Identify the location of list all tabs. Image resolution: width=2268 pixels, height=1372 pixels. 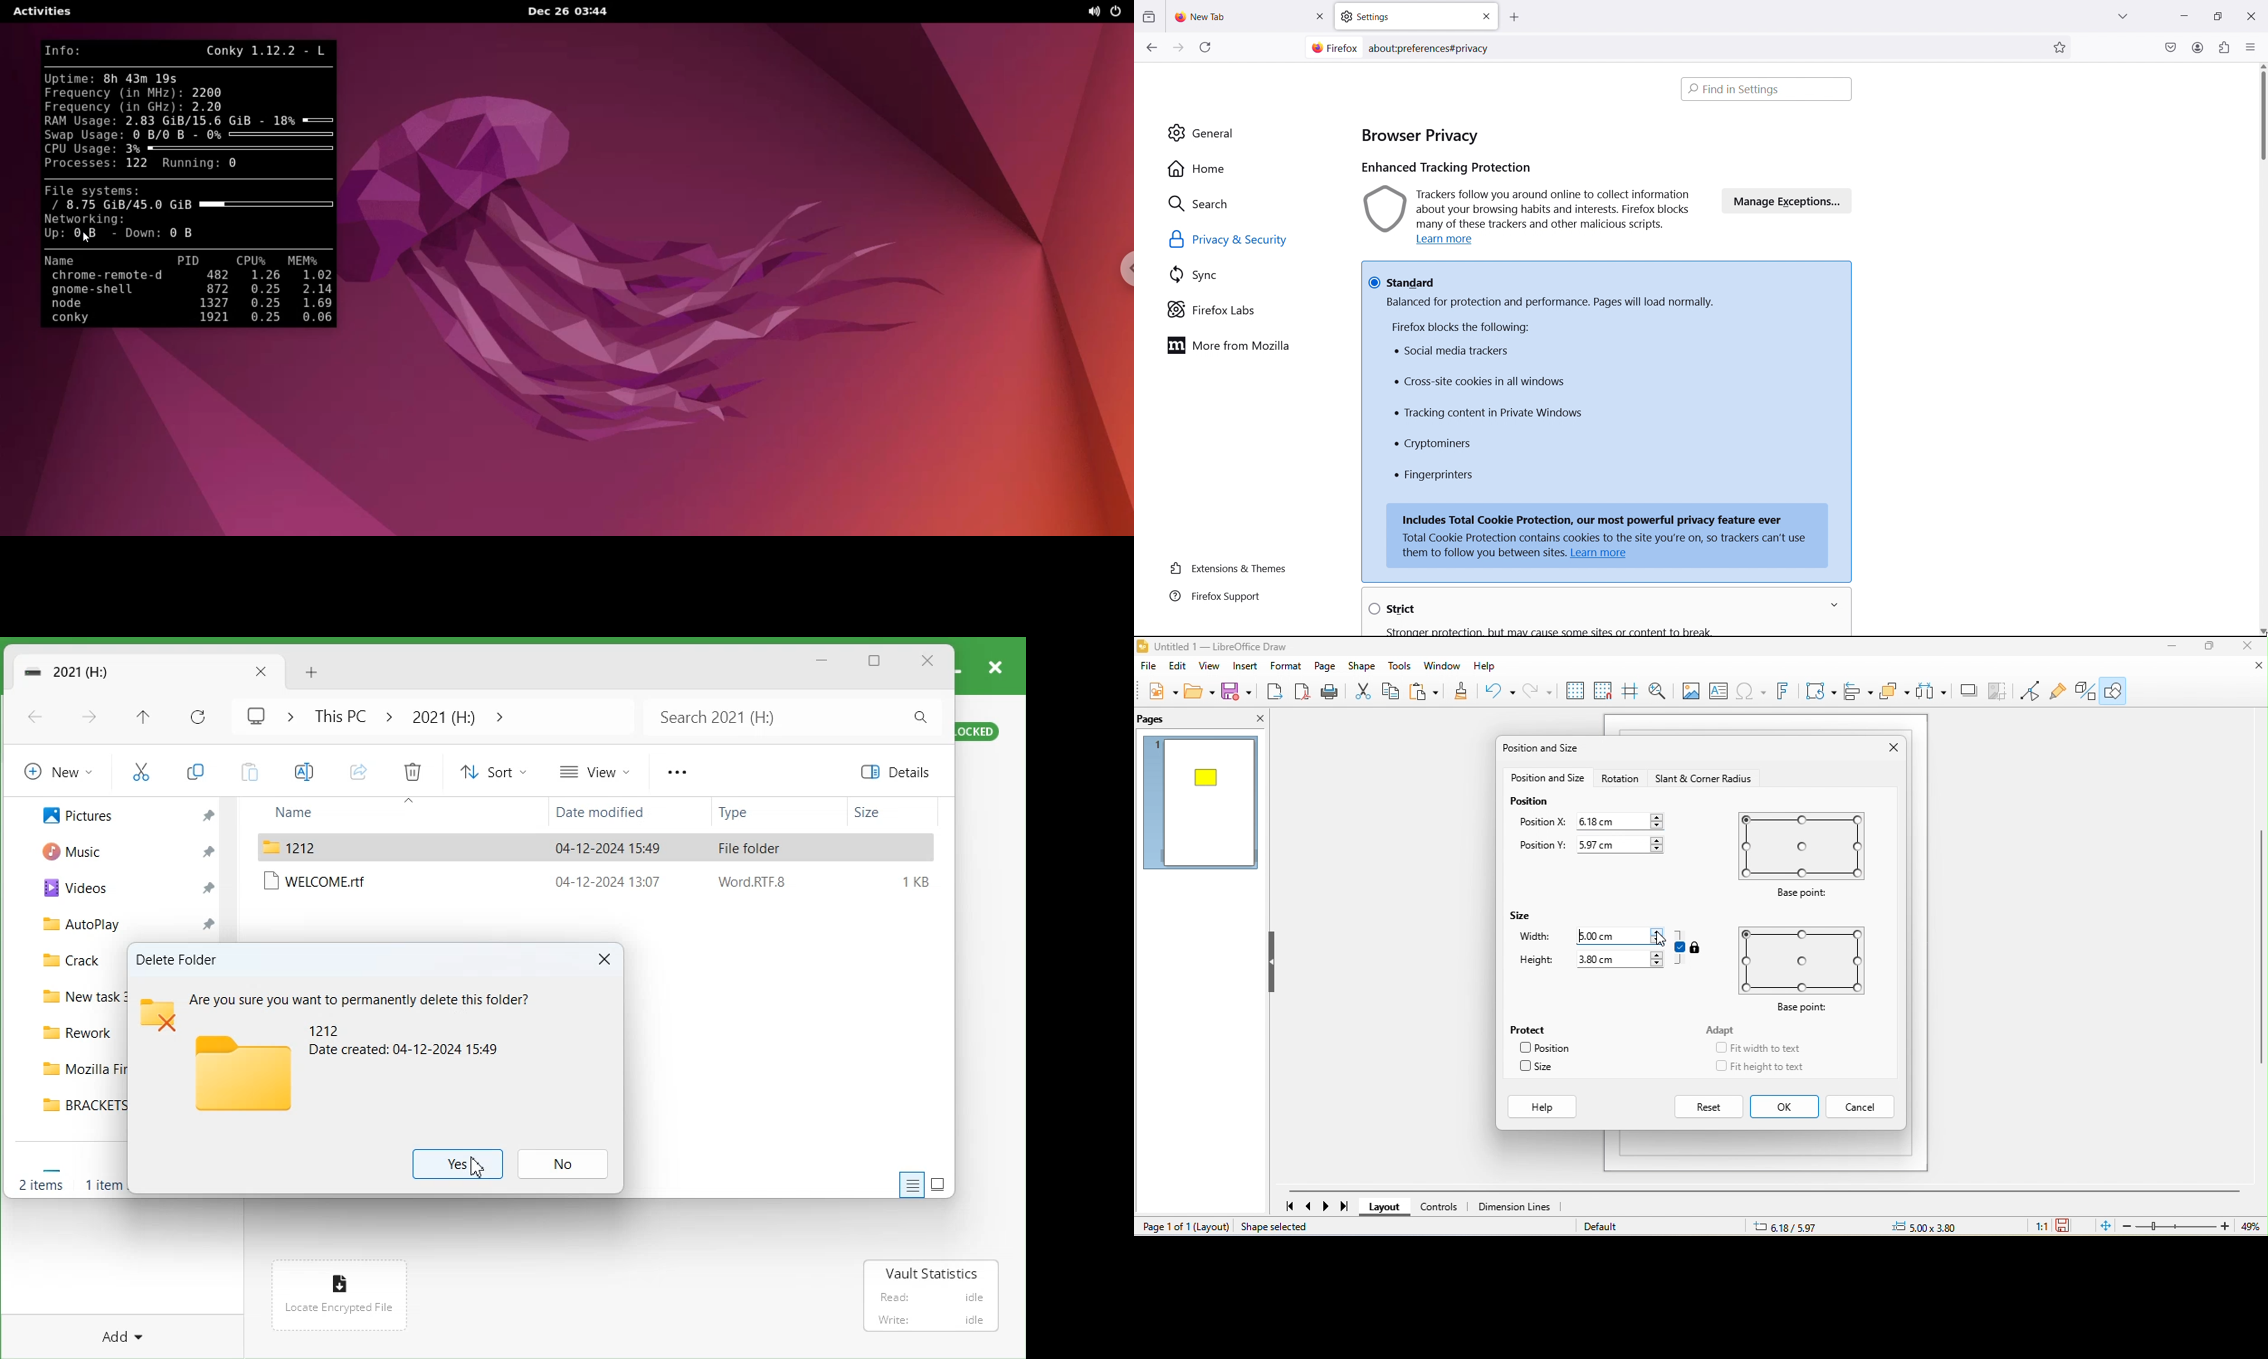
(2123, 15).